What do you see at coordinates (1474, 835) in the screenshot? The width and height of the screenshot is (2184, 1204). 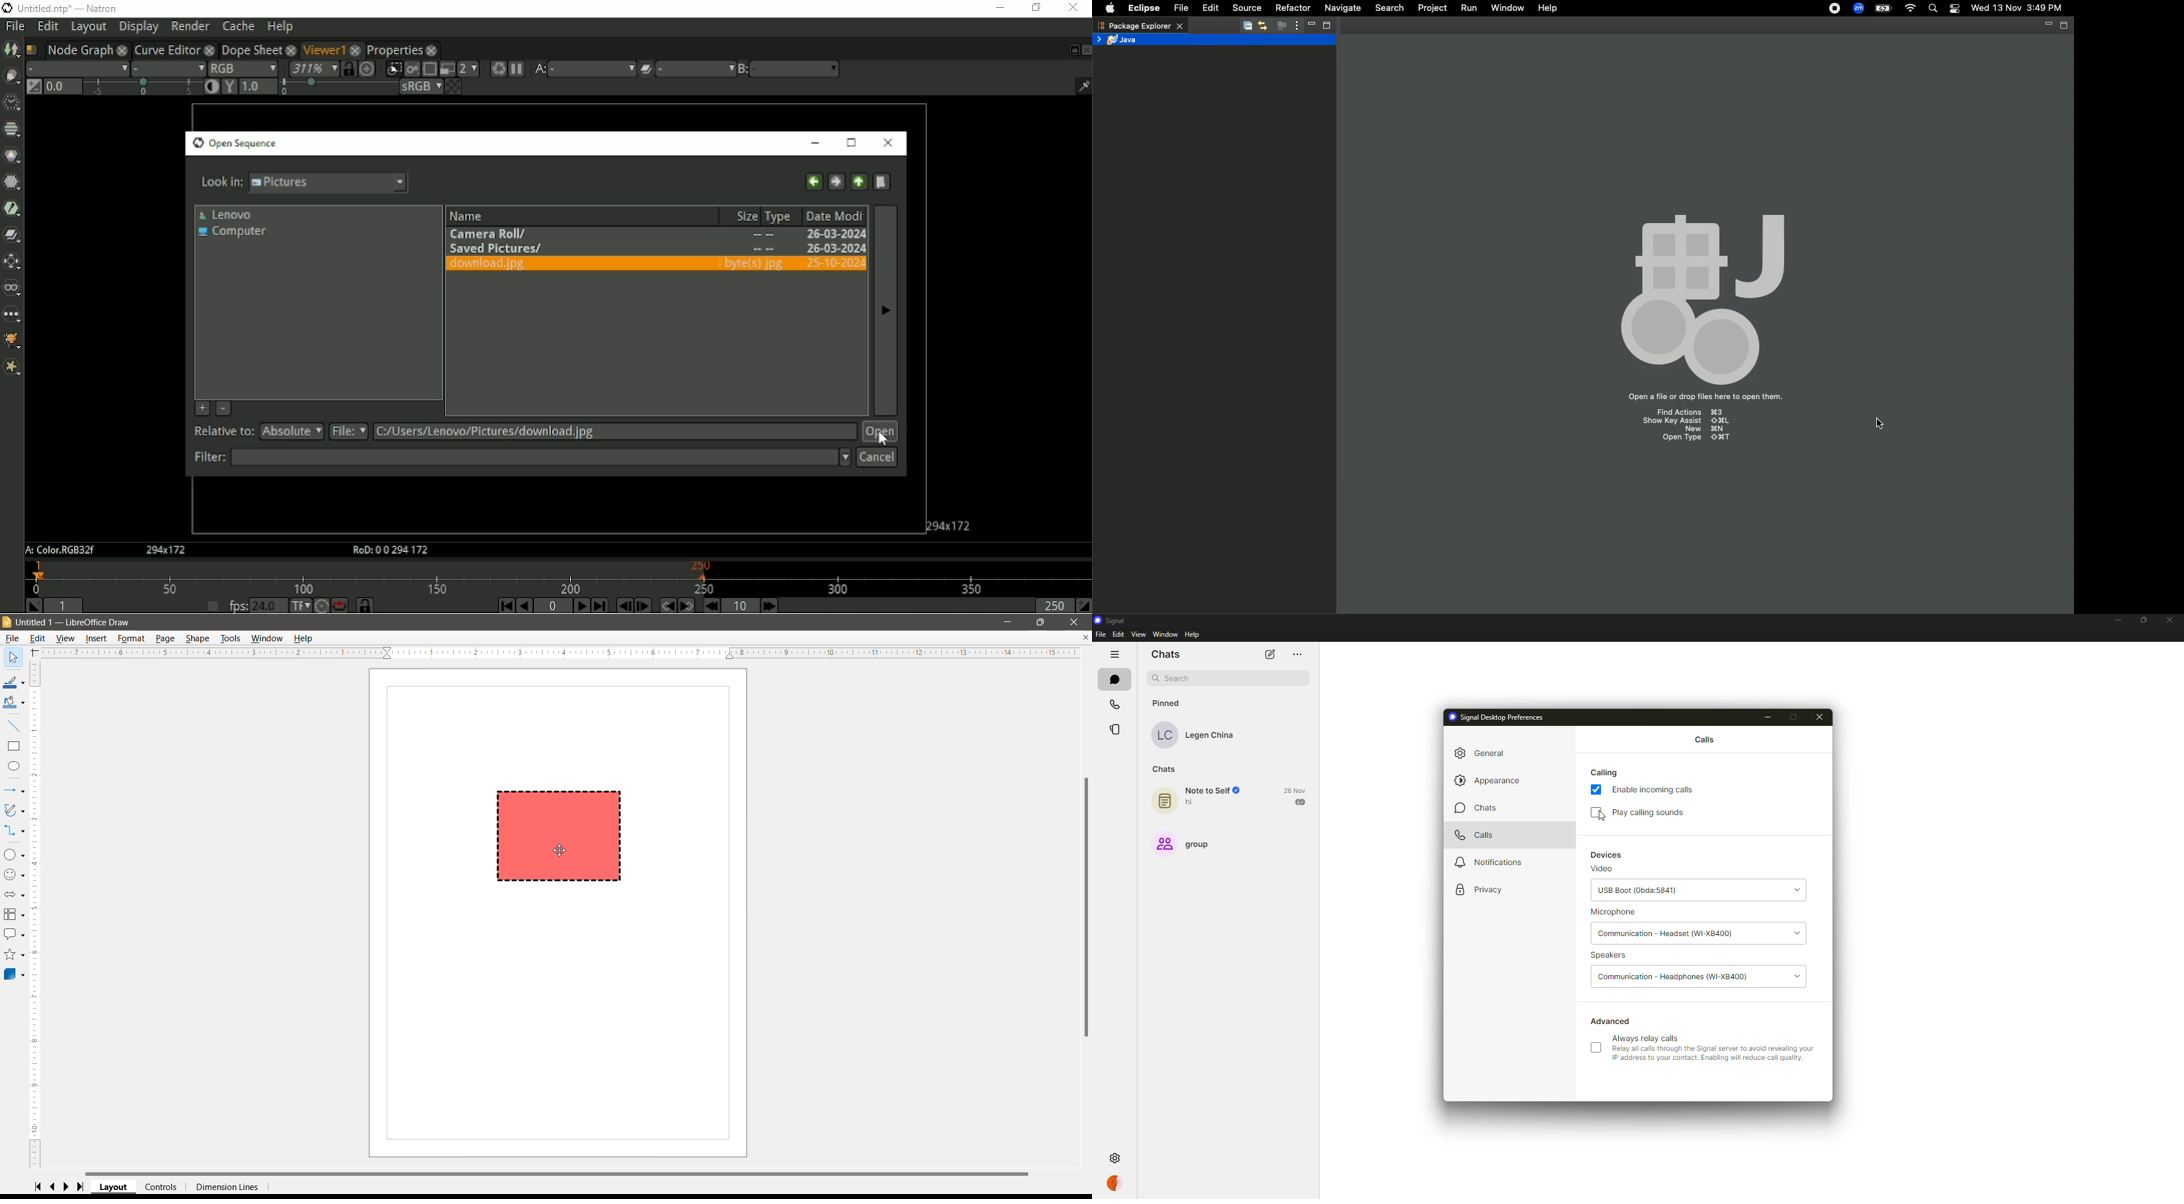 I see `calls` at bounding box center [1474, 835].